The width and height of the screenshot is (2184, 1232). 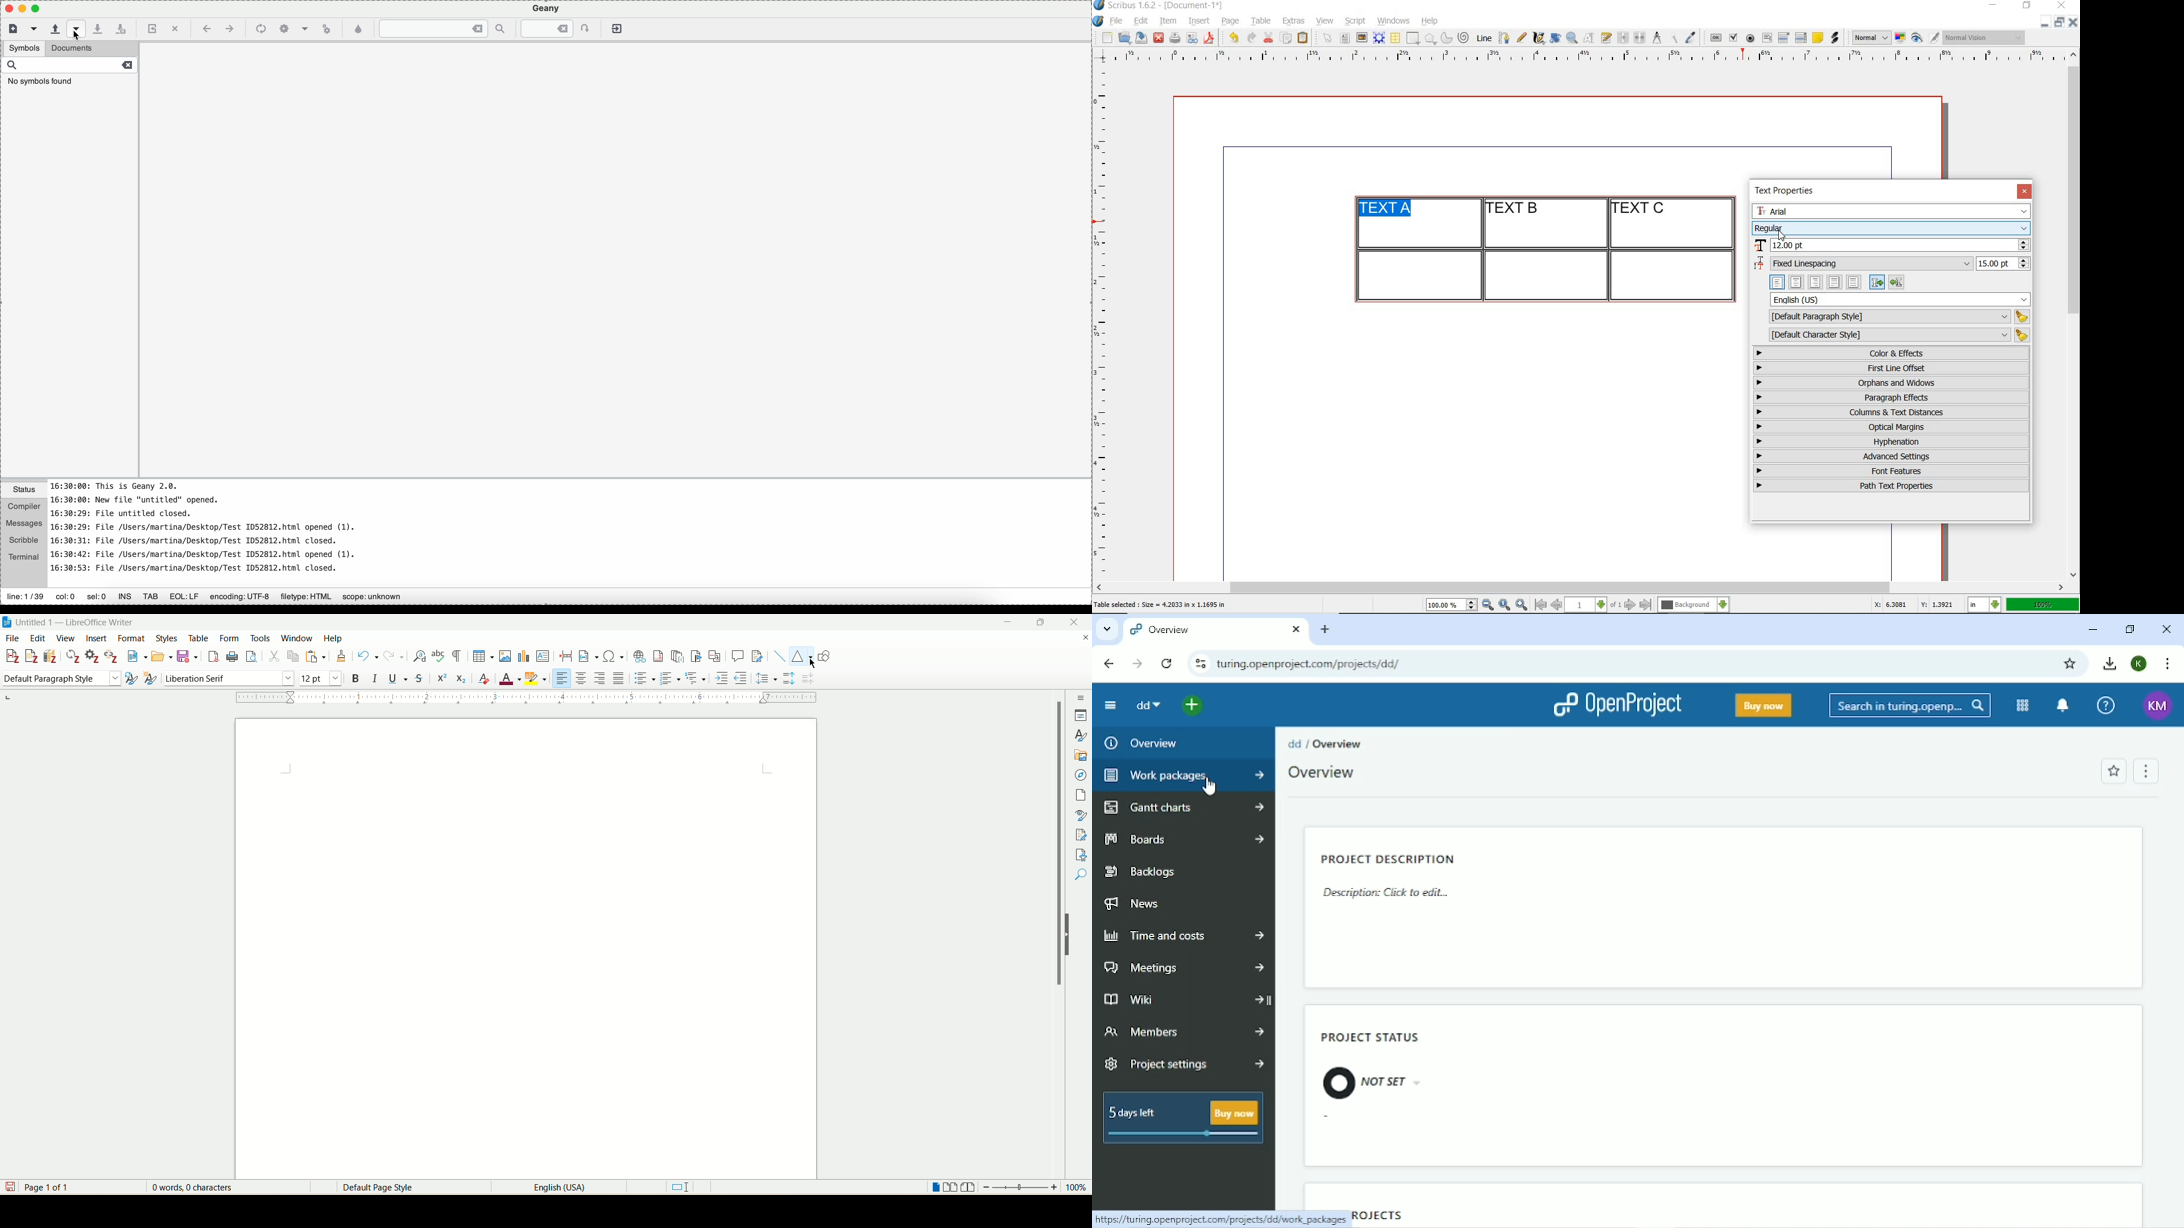 I want to click on ruler, so click(x=521, y=698).